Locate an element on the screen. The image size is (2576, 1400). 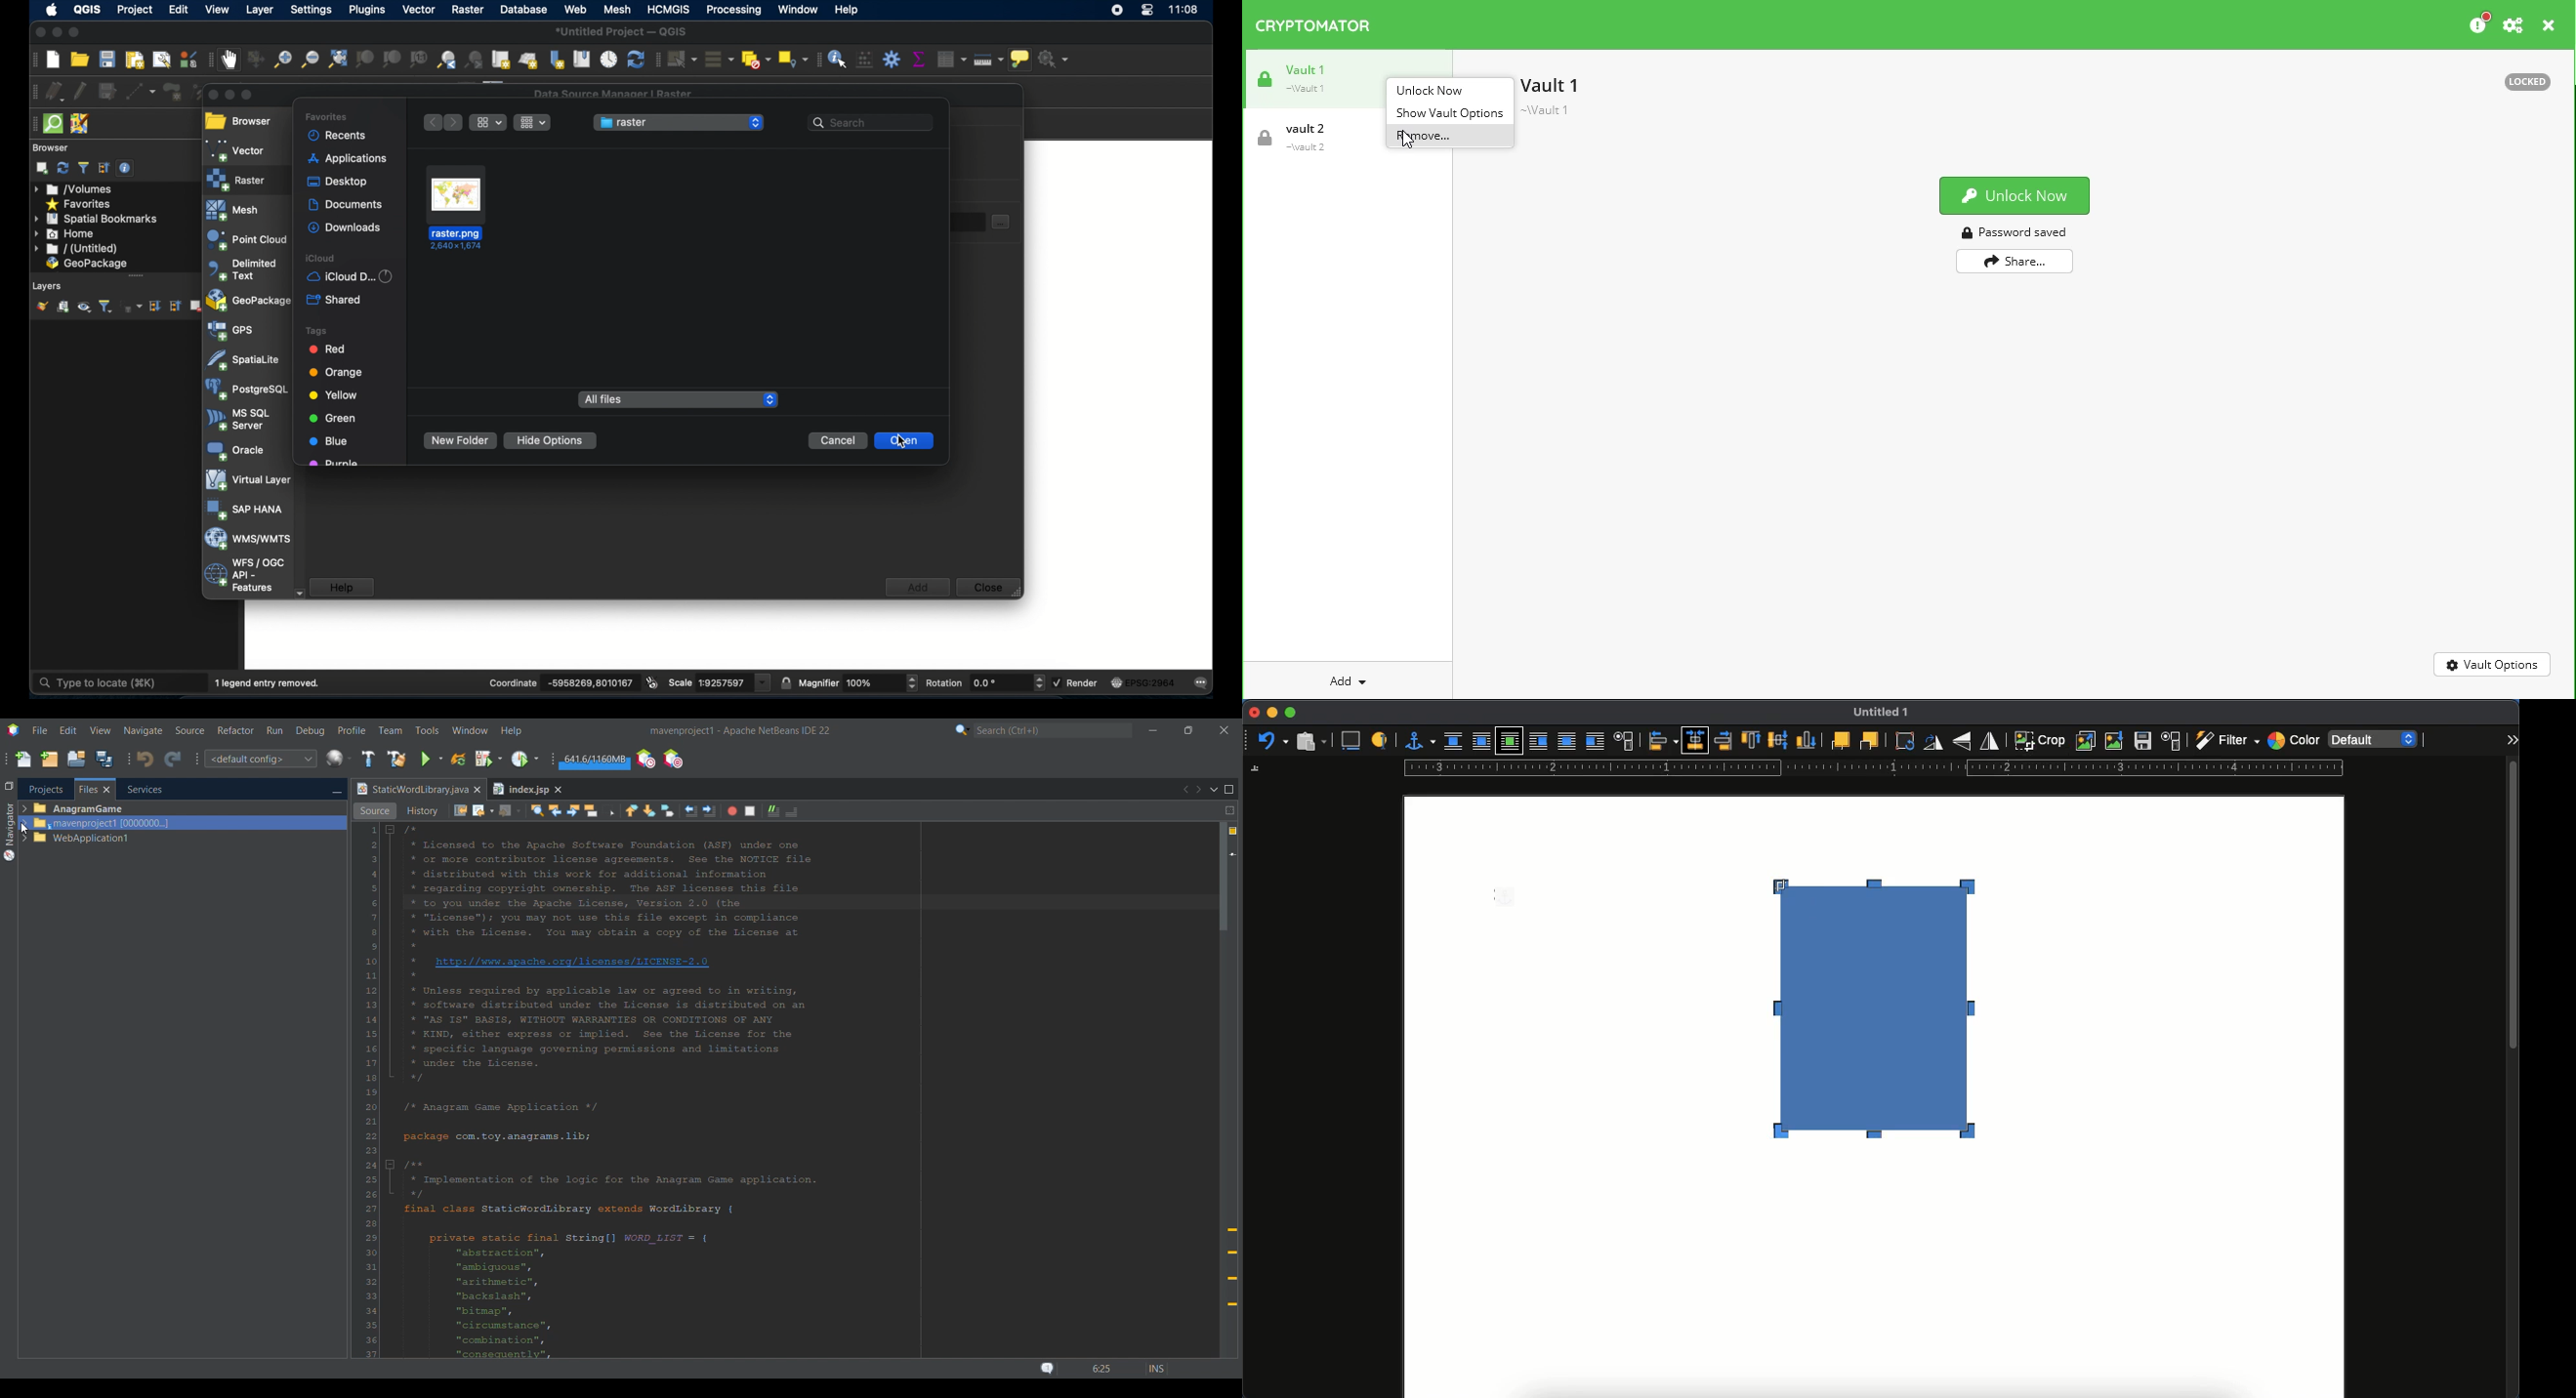
messages is located at coordinates (1205, 682).